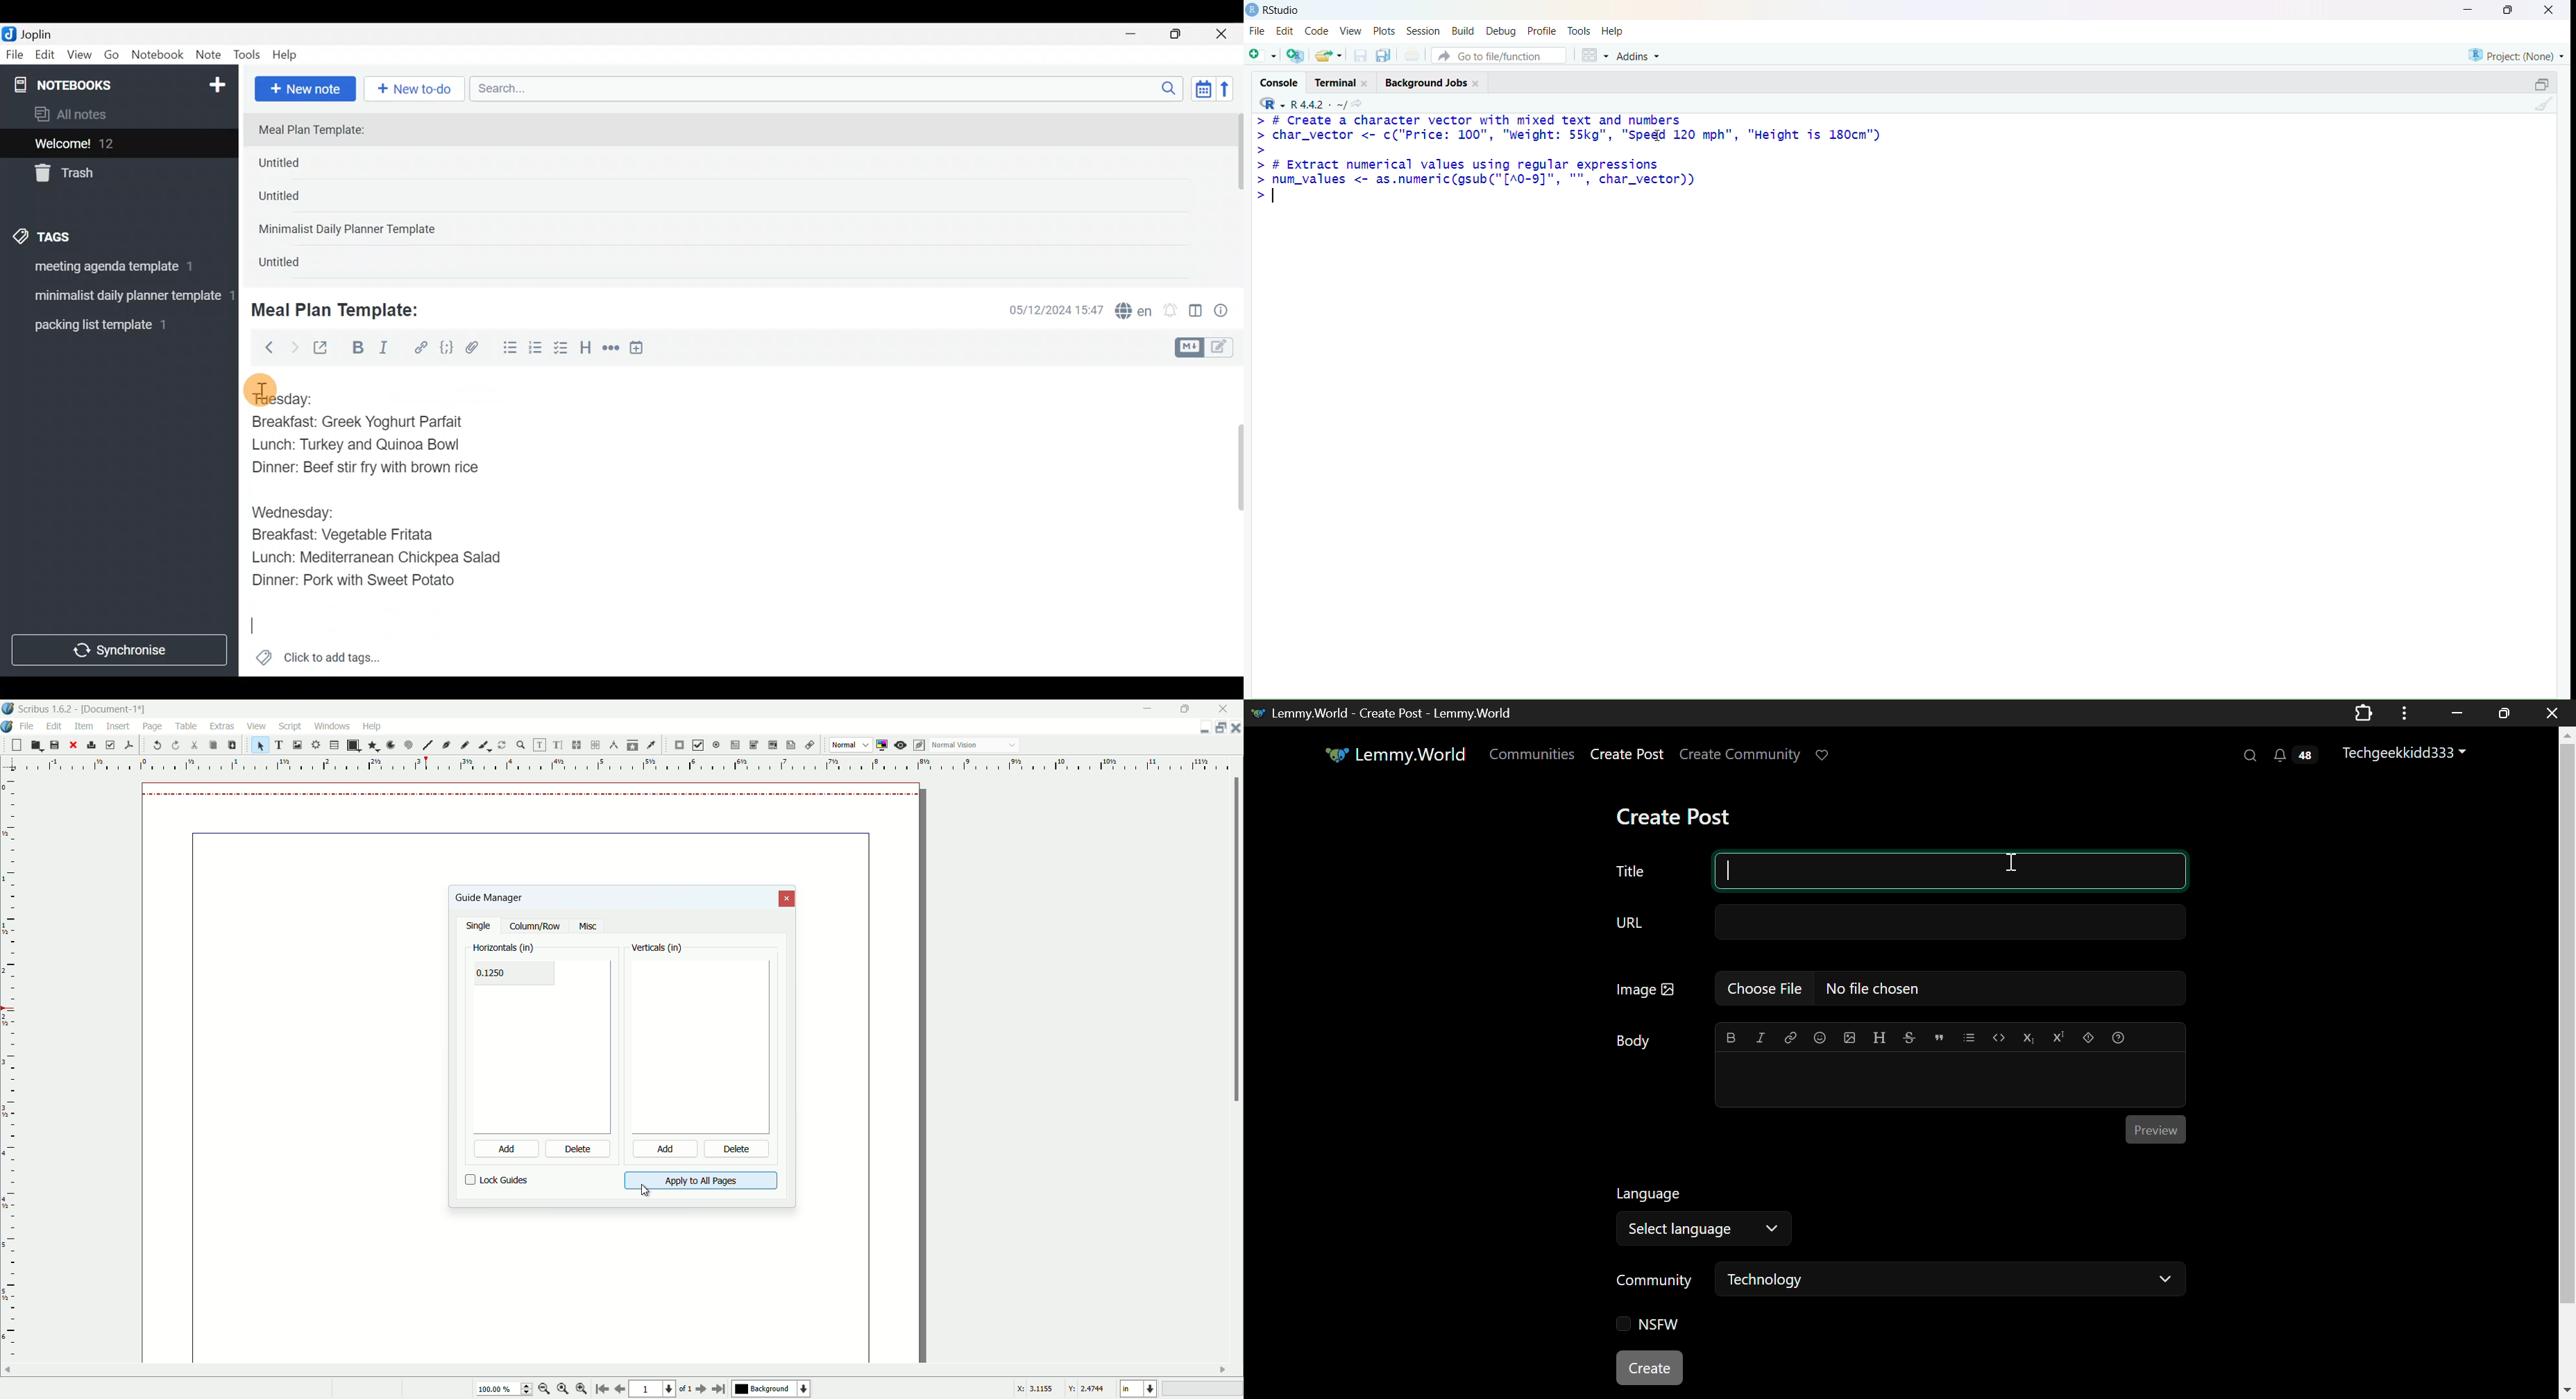 The height and width of the screenshot is (1400, 2576). I want to click on windows menu, so click(334, 725).